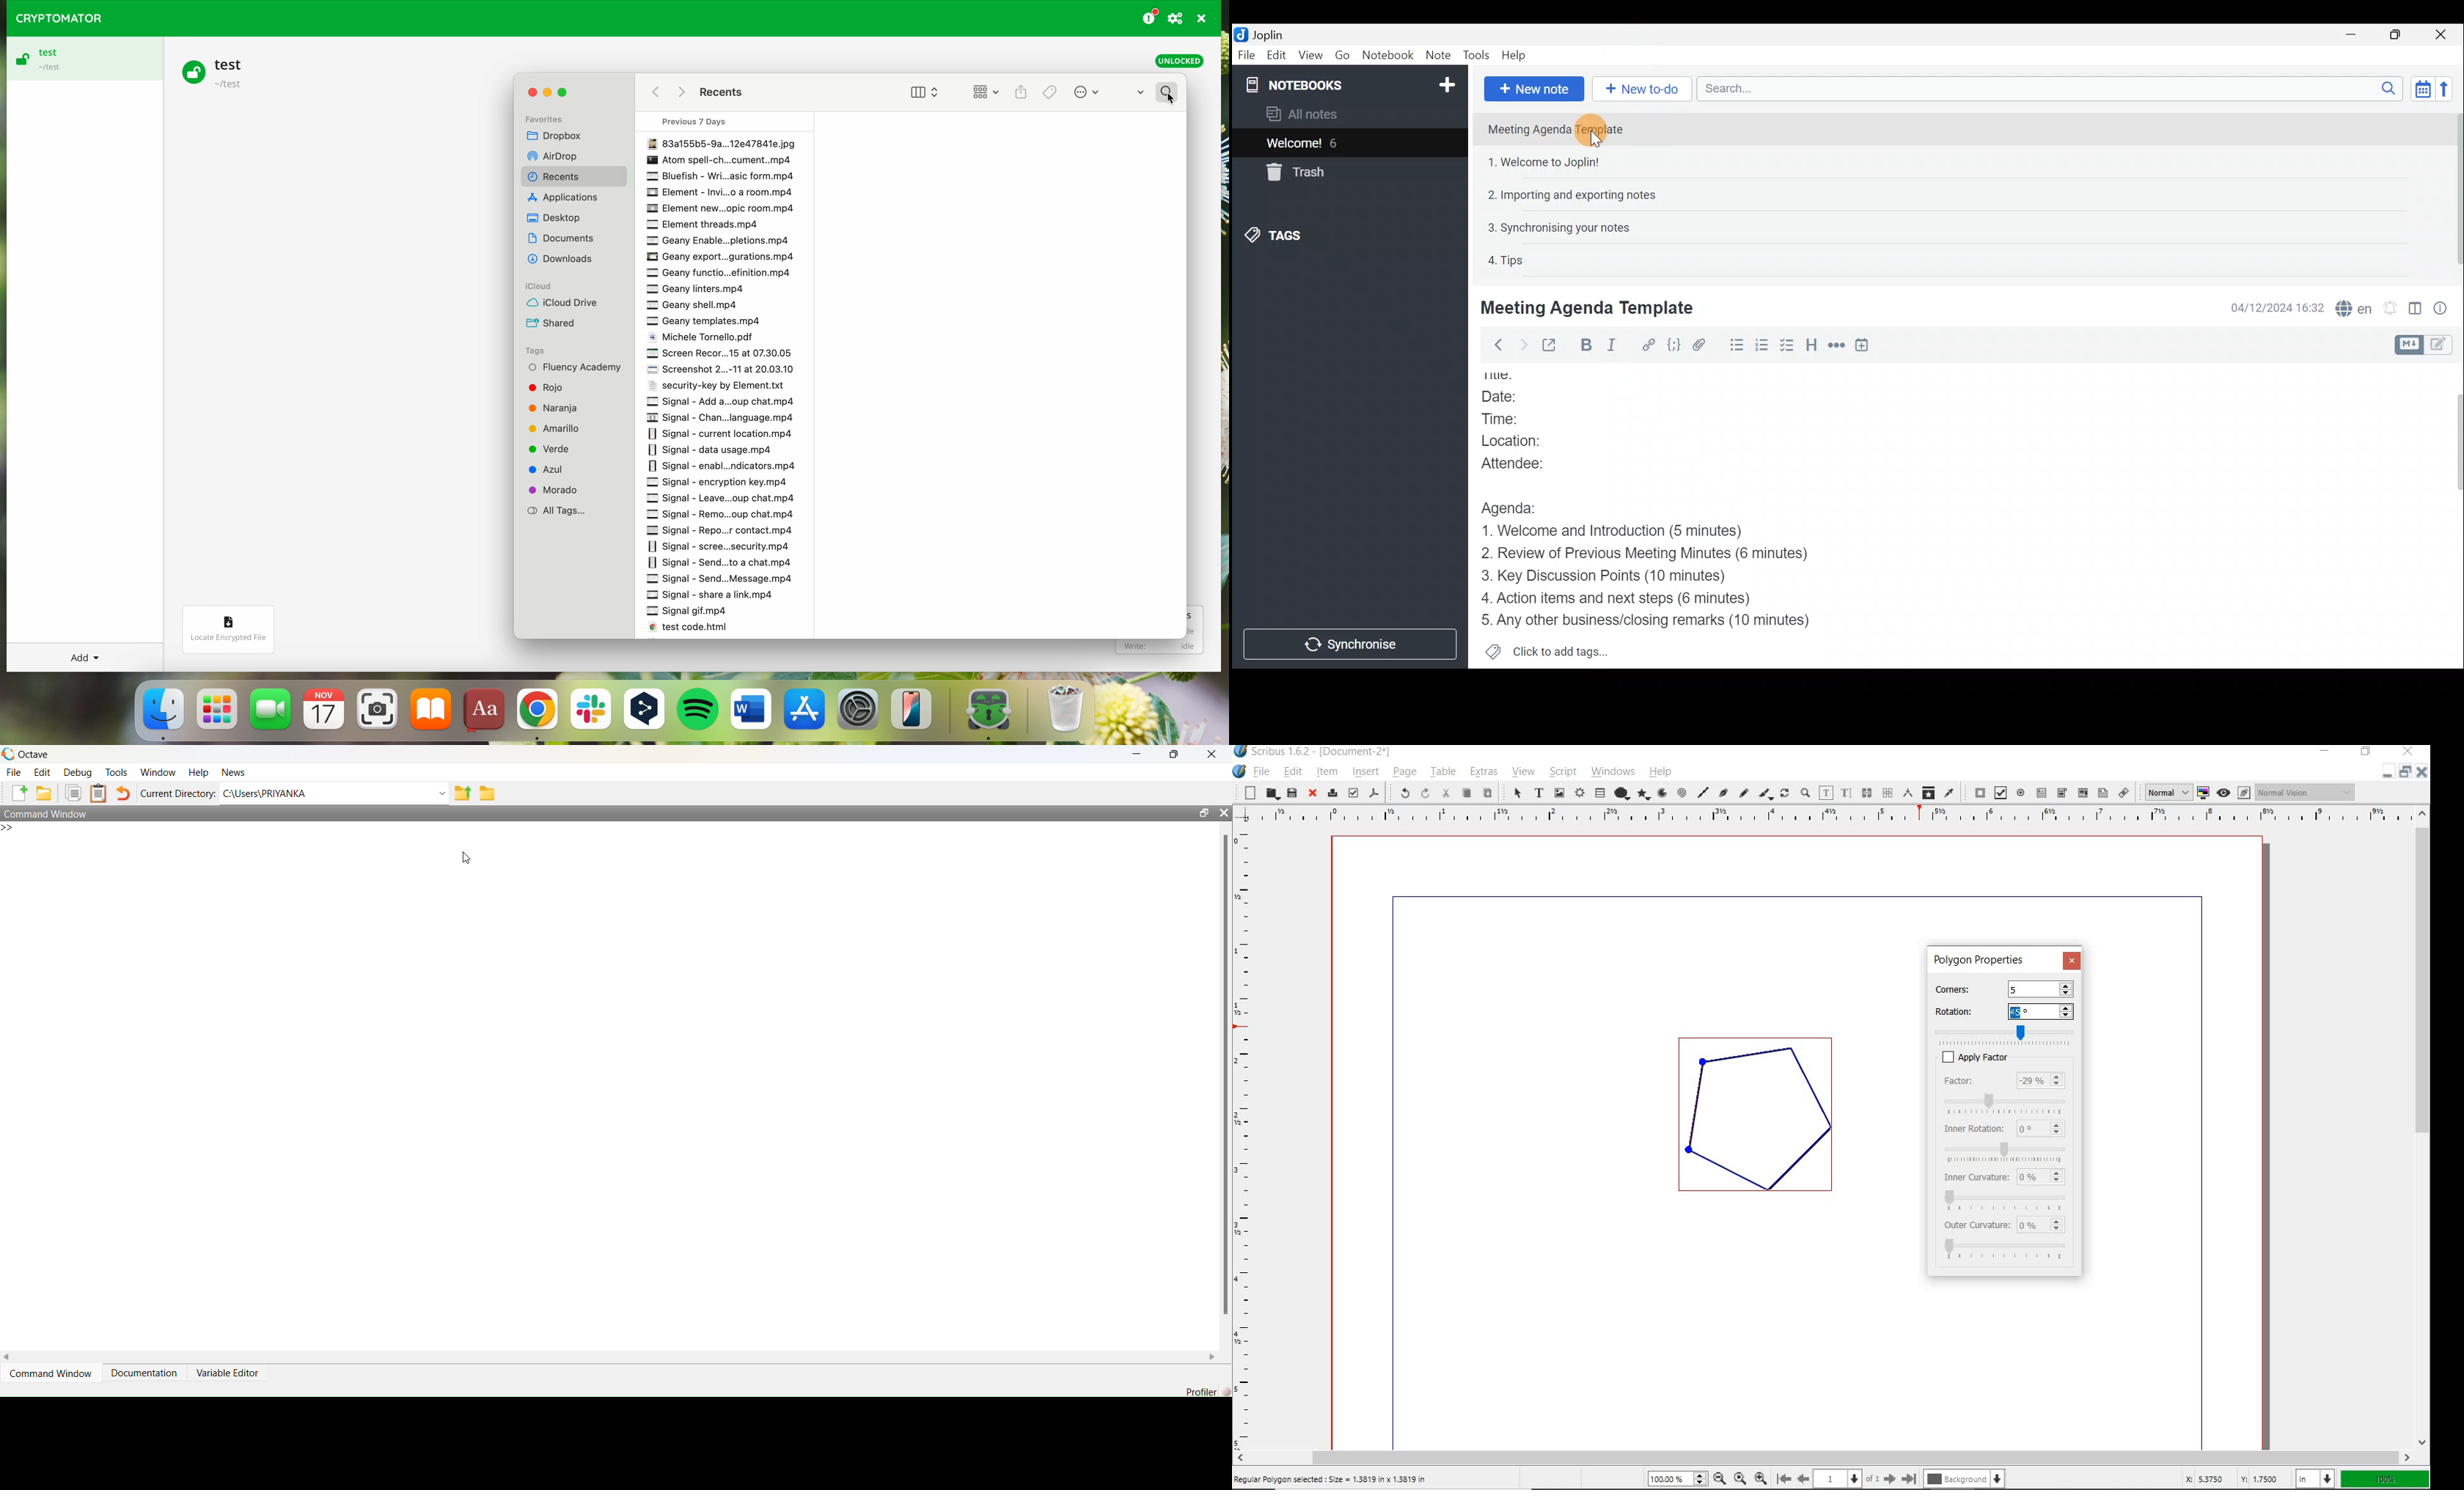 The height and width of the screenshot is (1512, 2464). Describe the element at coordinates (565, 238) in the screenshot. I see `` at that location.